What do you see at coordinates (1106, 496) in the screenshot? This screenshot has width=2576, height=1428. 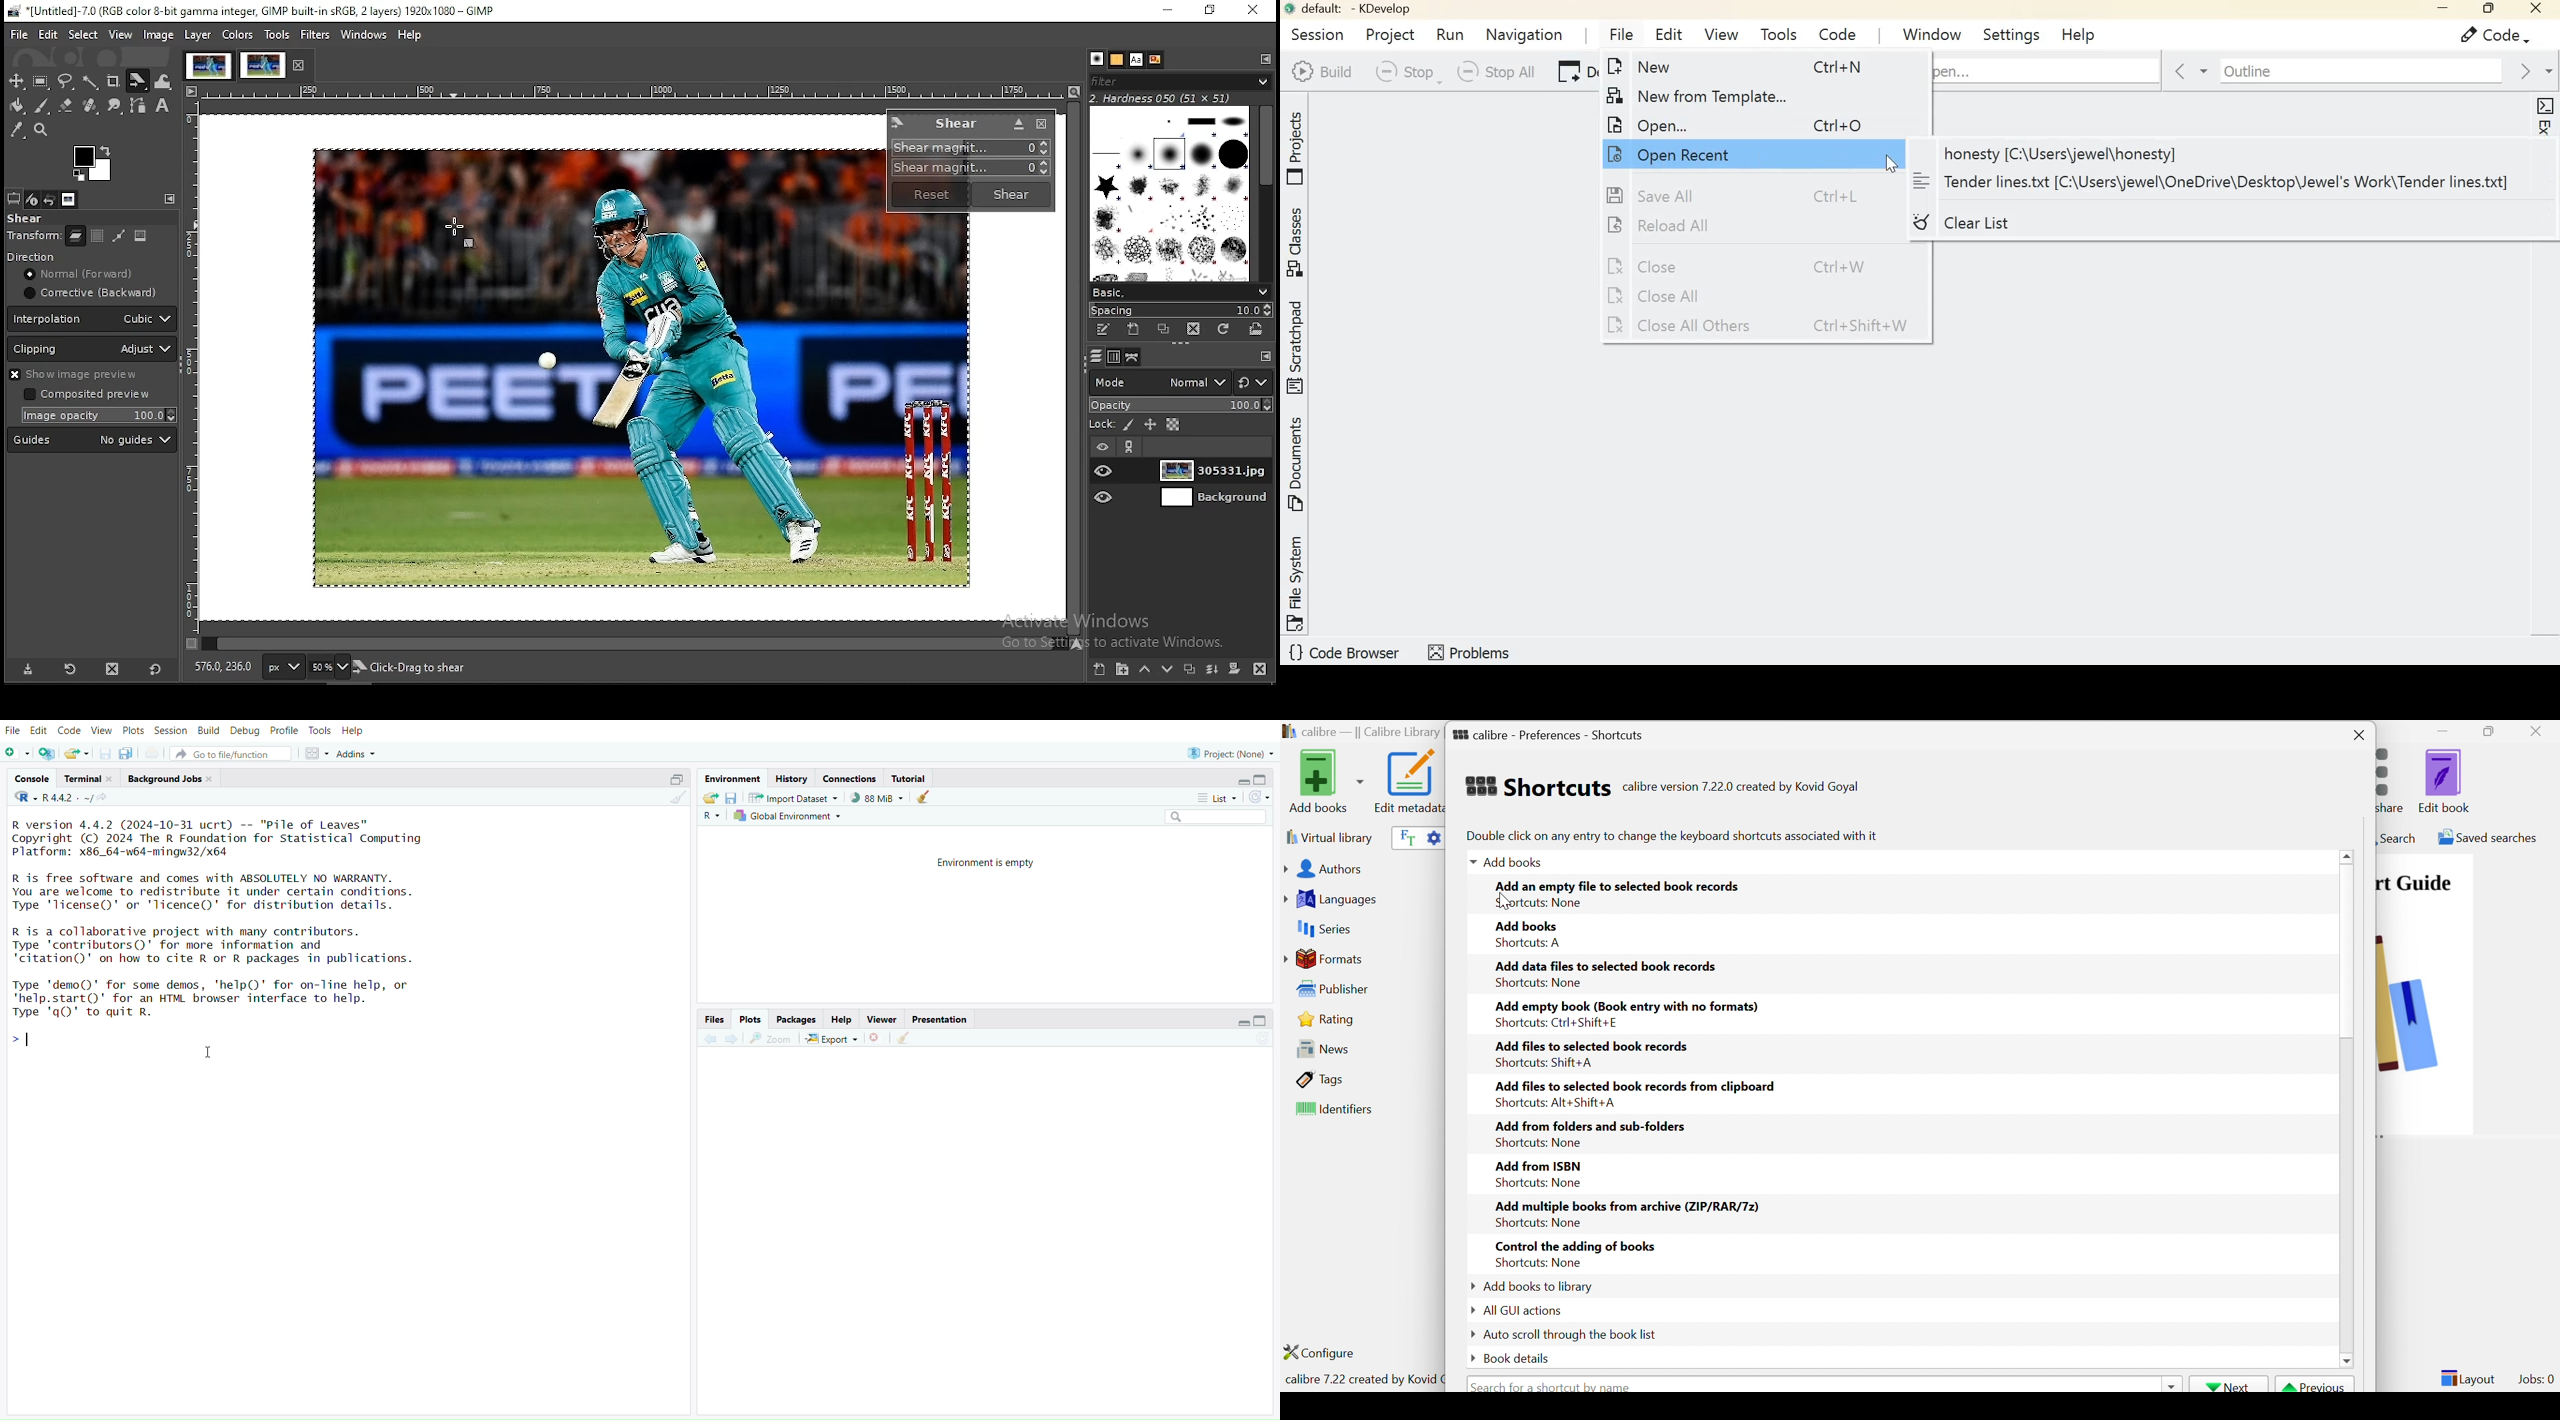 I see `layer visibility on/off` at bounding box center [1106, 496].